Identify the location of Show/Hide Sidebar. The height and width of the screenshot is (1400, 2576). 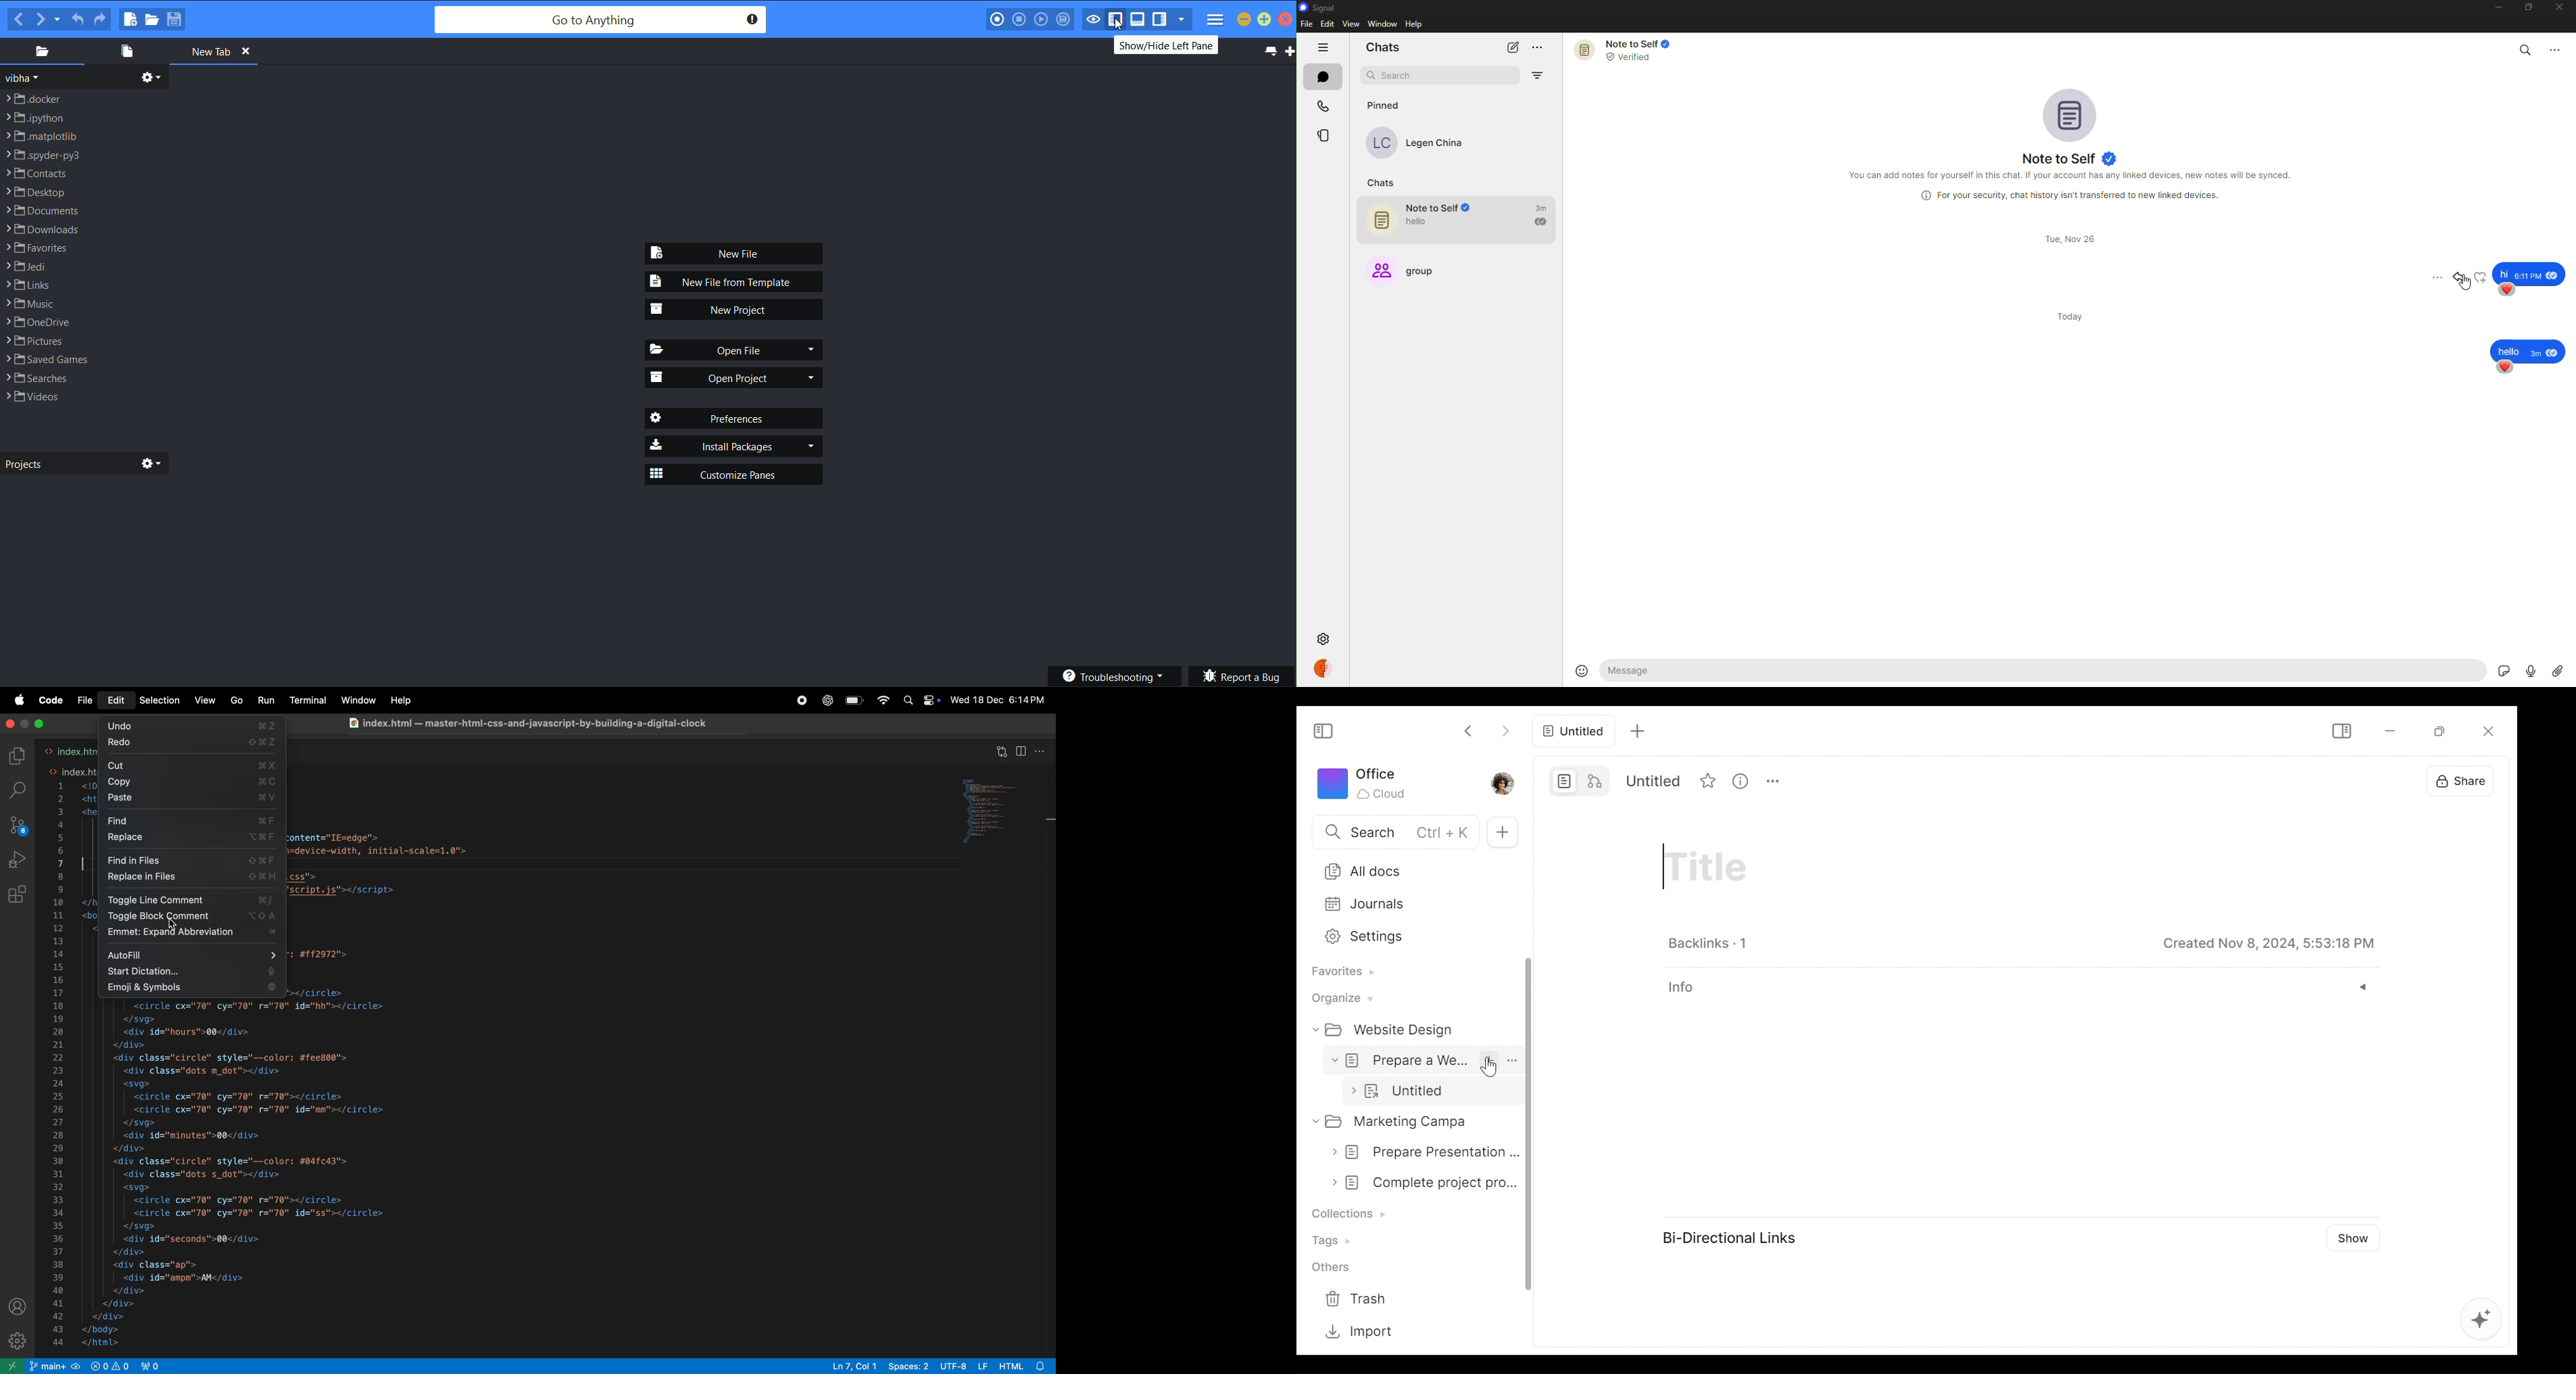
(1321, 732).